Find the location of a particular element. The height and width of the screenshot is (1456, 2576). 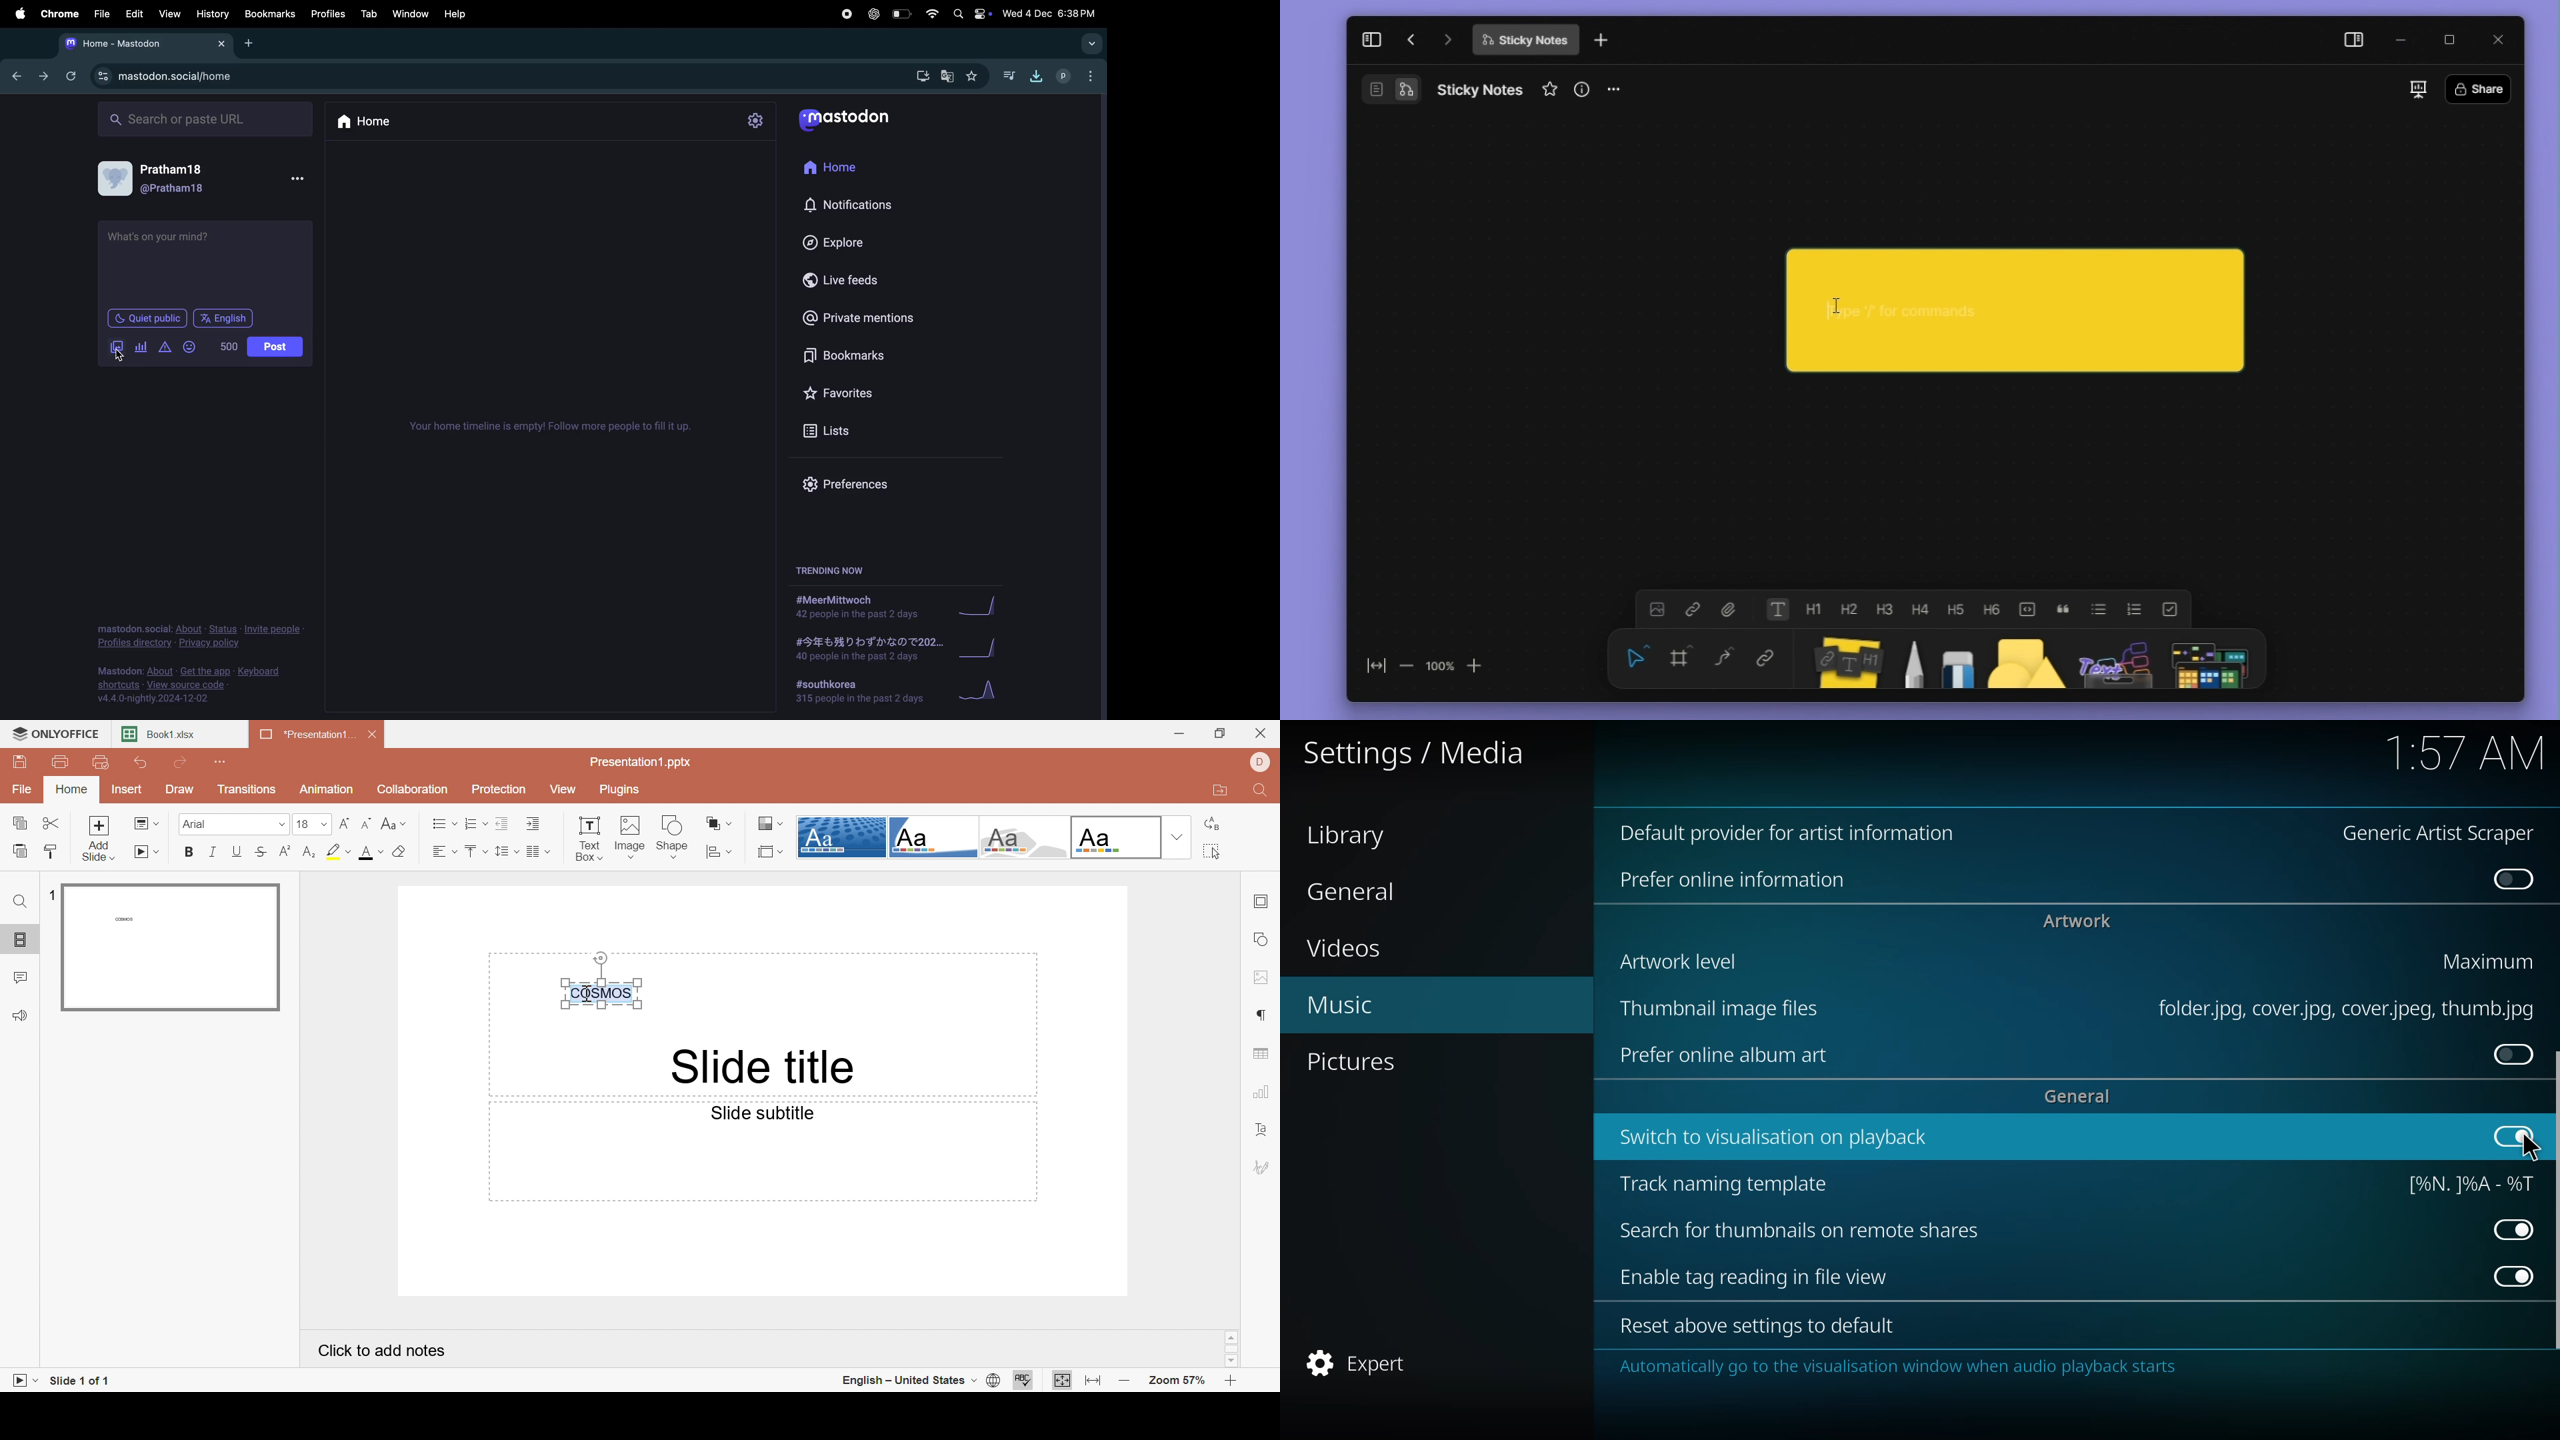

zoom in is located at coordinates (1481, 665).